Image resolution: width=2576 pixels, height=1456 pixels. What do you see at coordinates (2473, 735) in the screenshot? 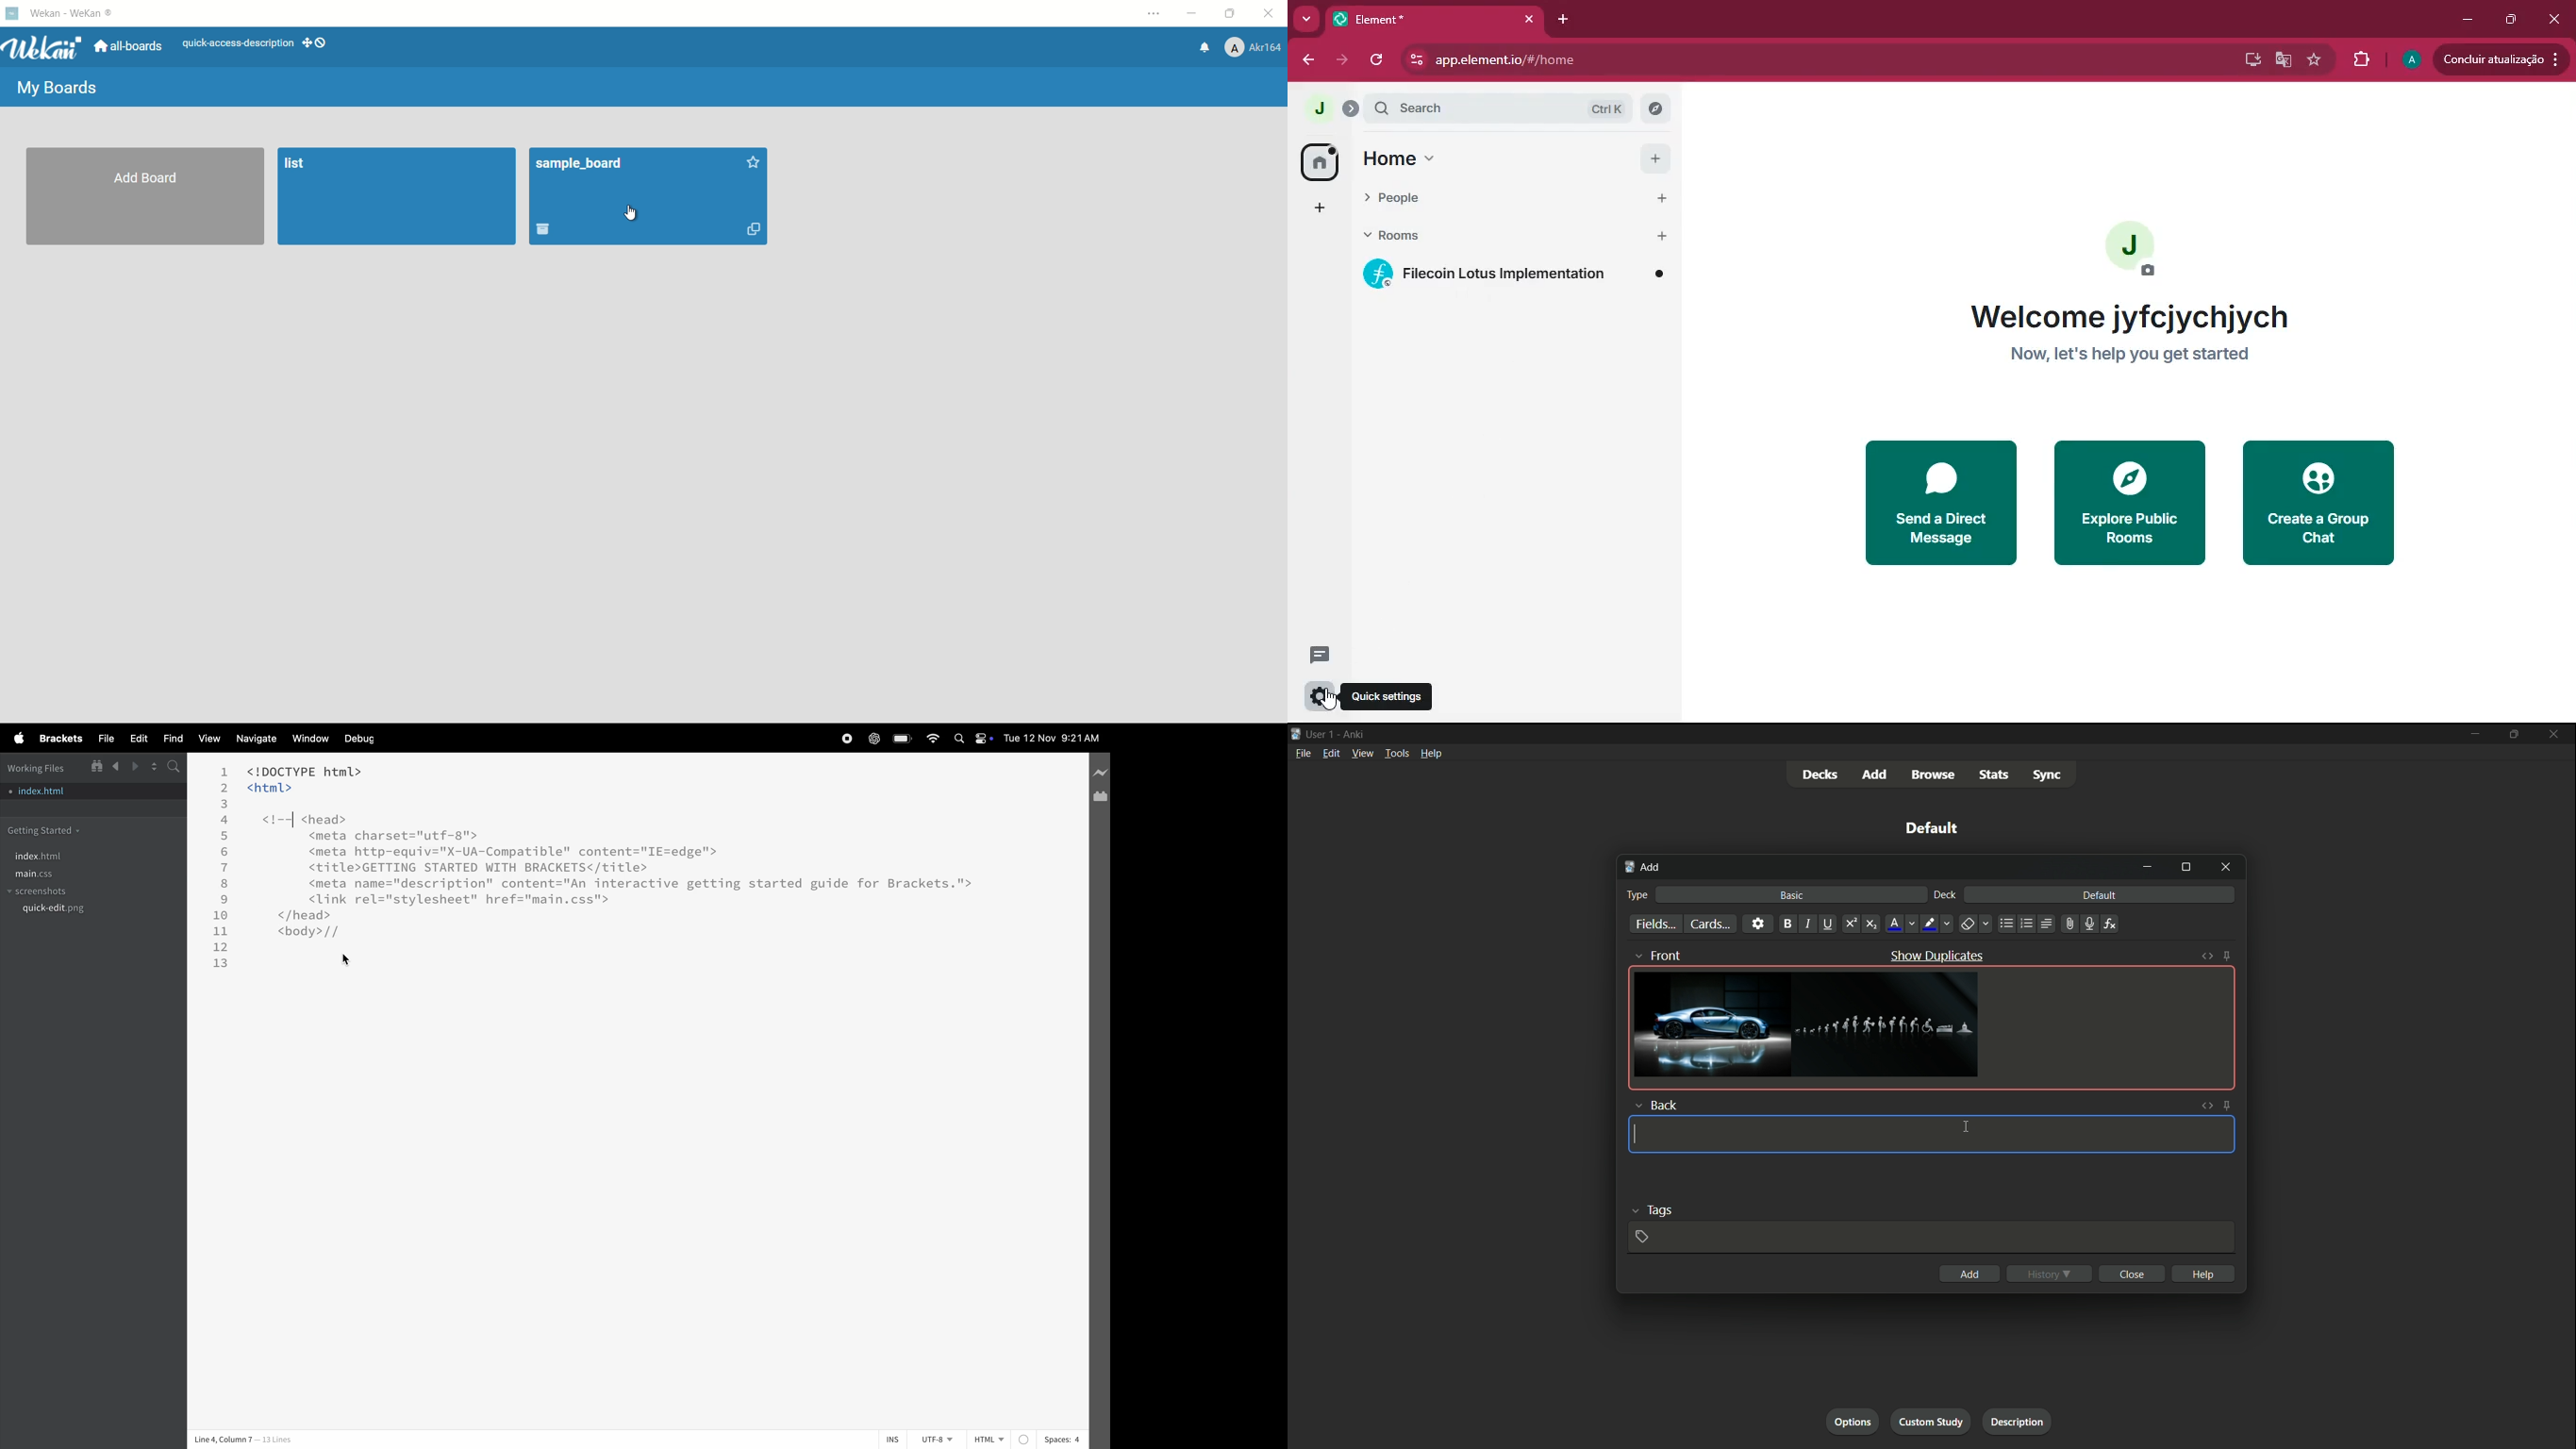
I see `minimize` at bounding box center [2473, 735].